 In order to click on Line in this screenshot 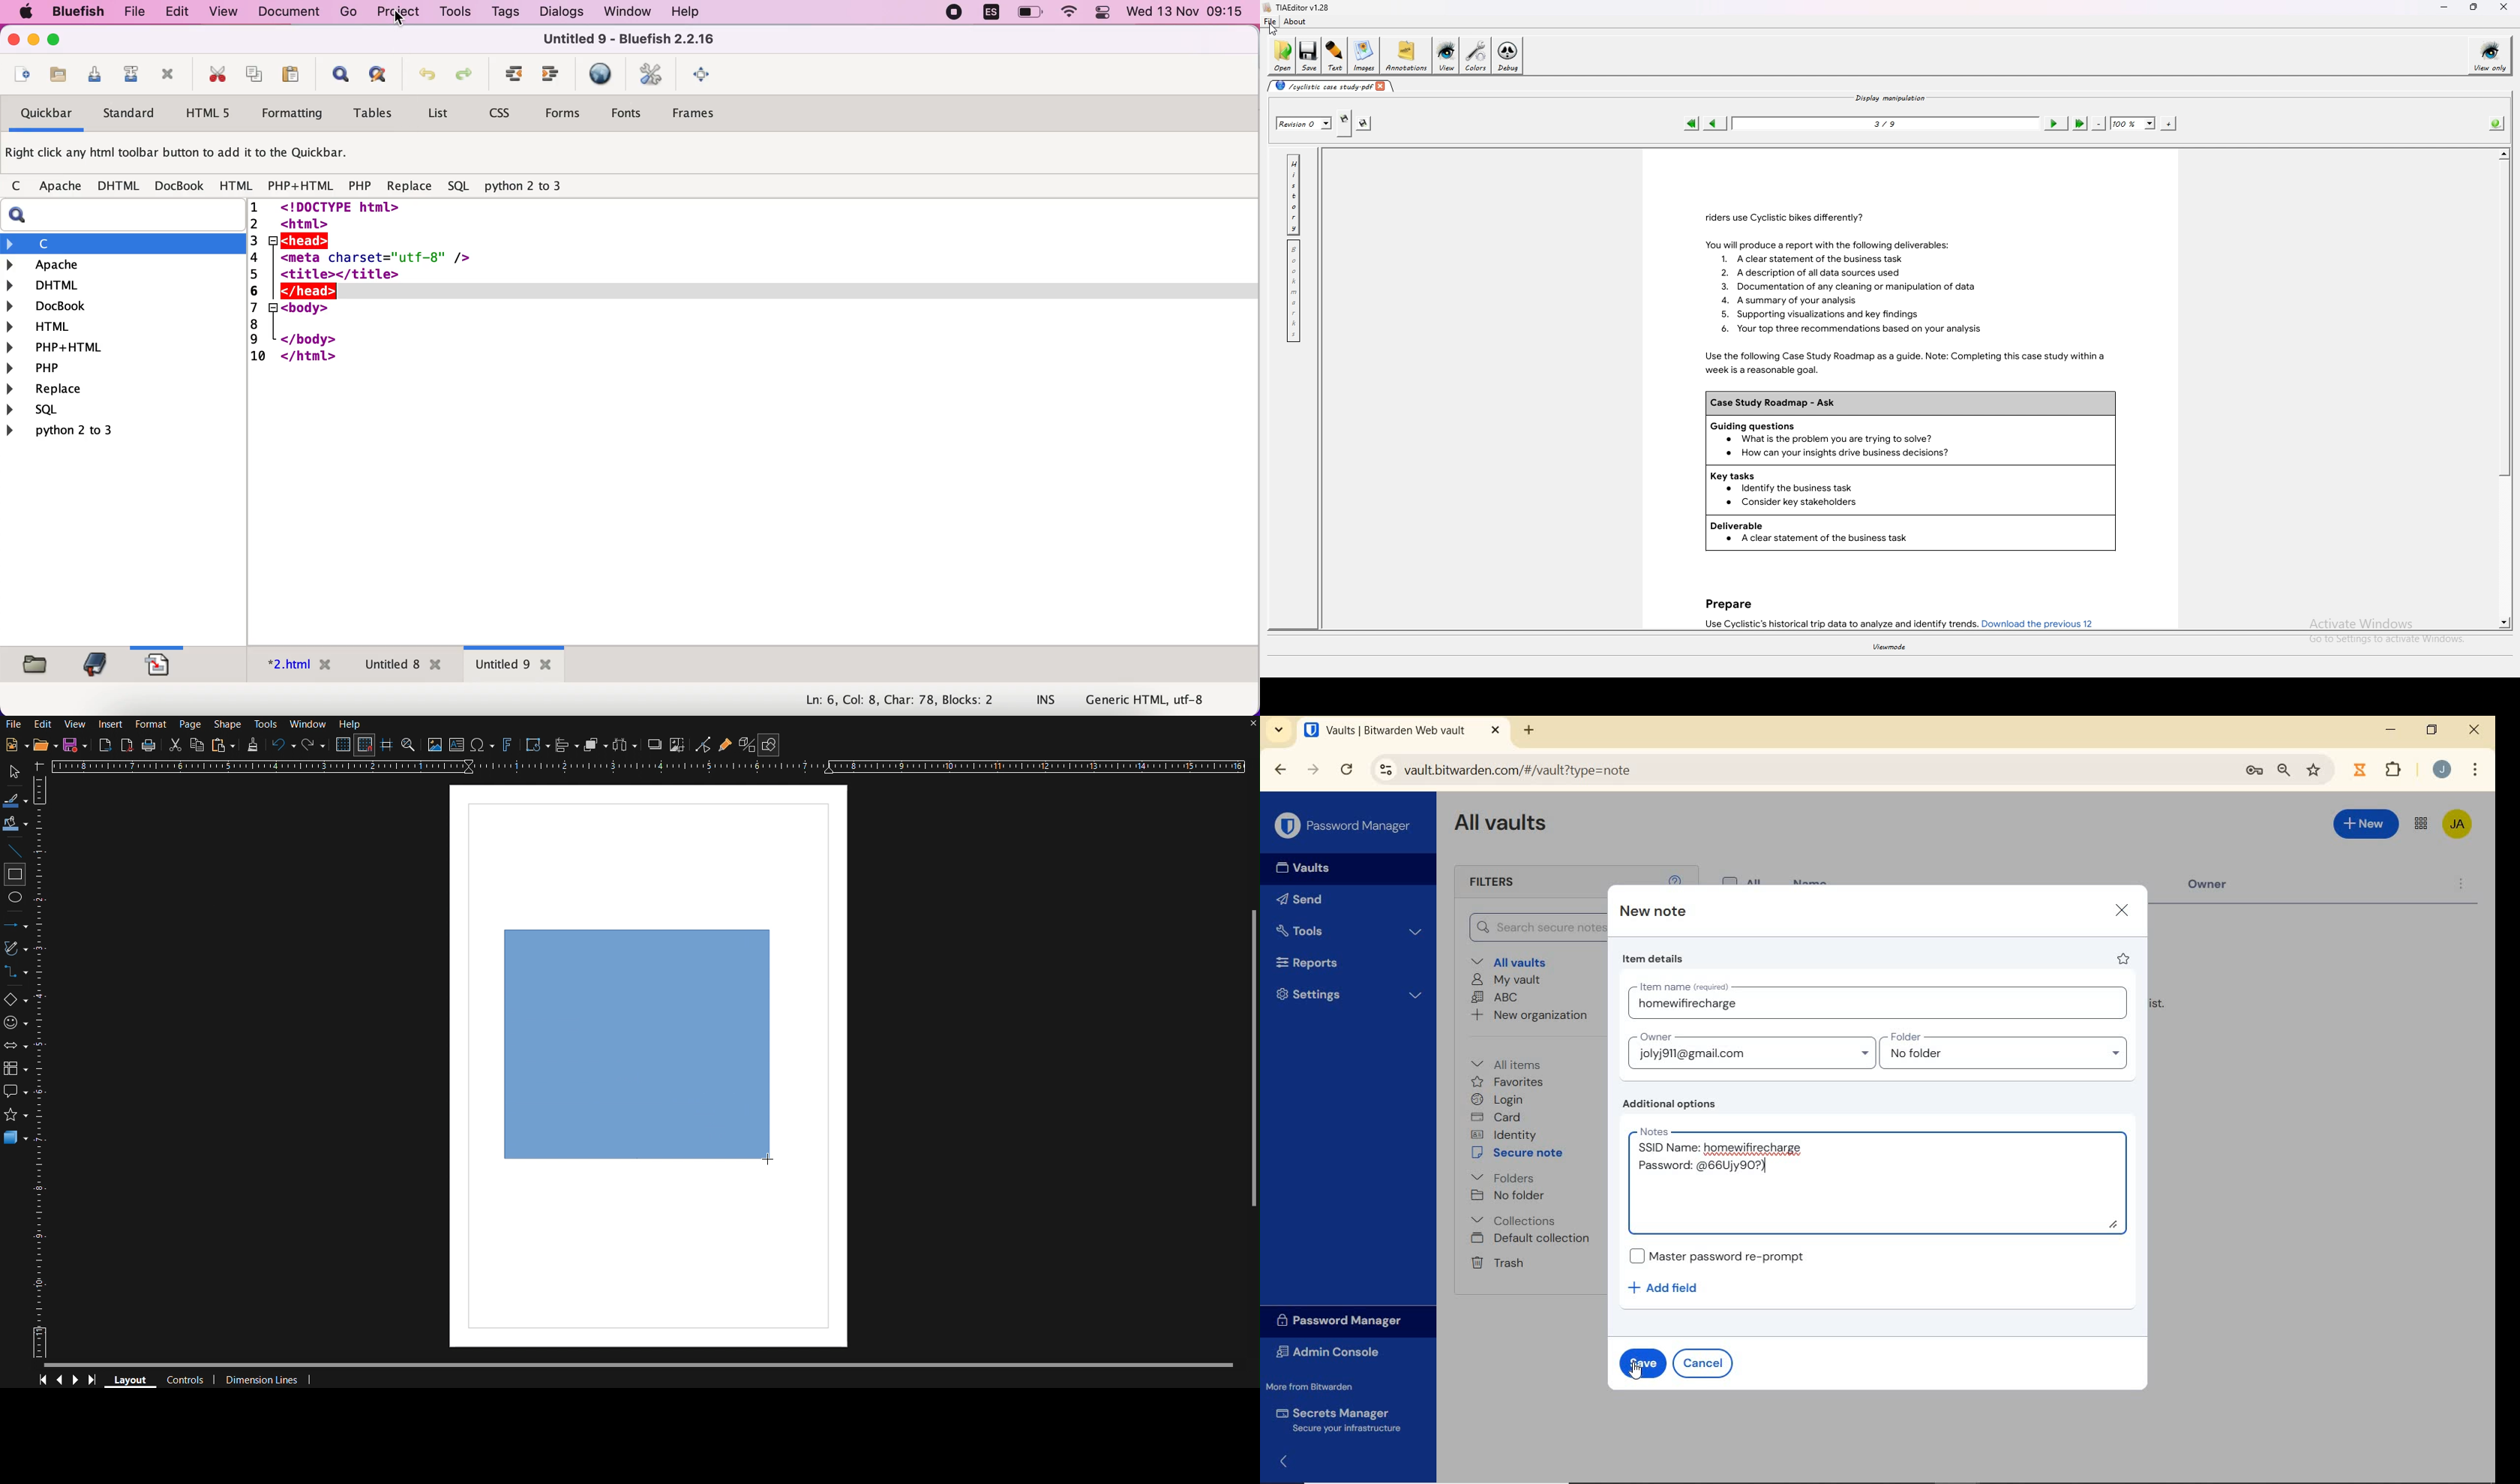, I will do `click(16, 849)`.